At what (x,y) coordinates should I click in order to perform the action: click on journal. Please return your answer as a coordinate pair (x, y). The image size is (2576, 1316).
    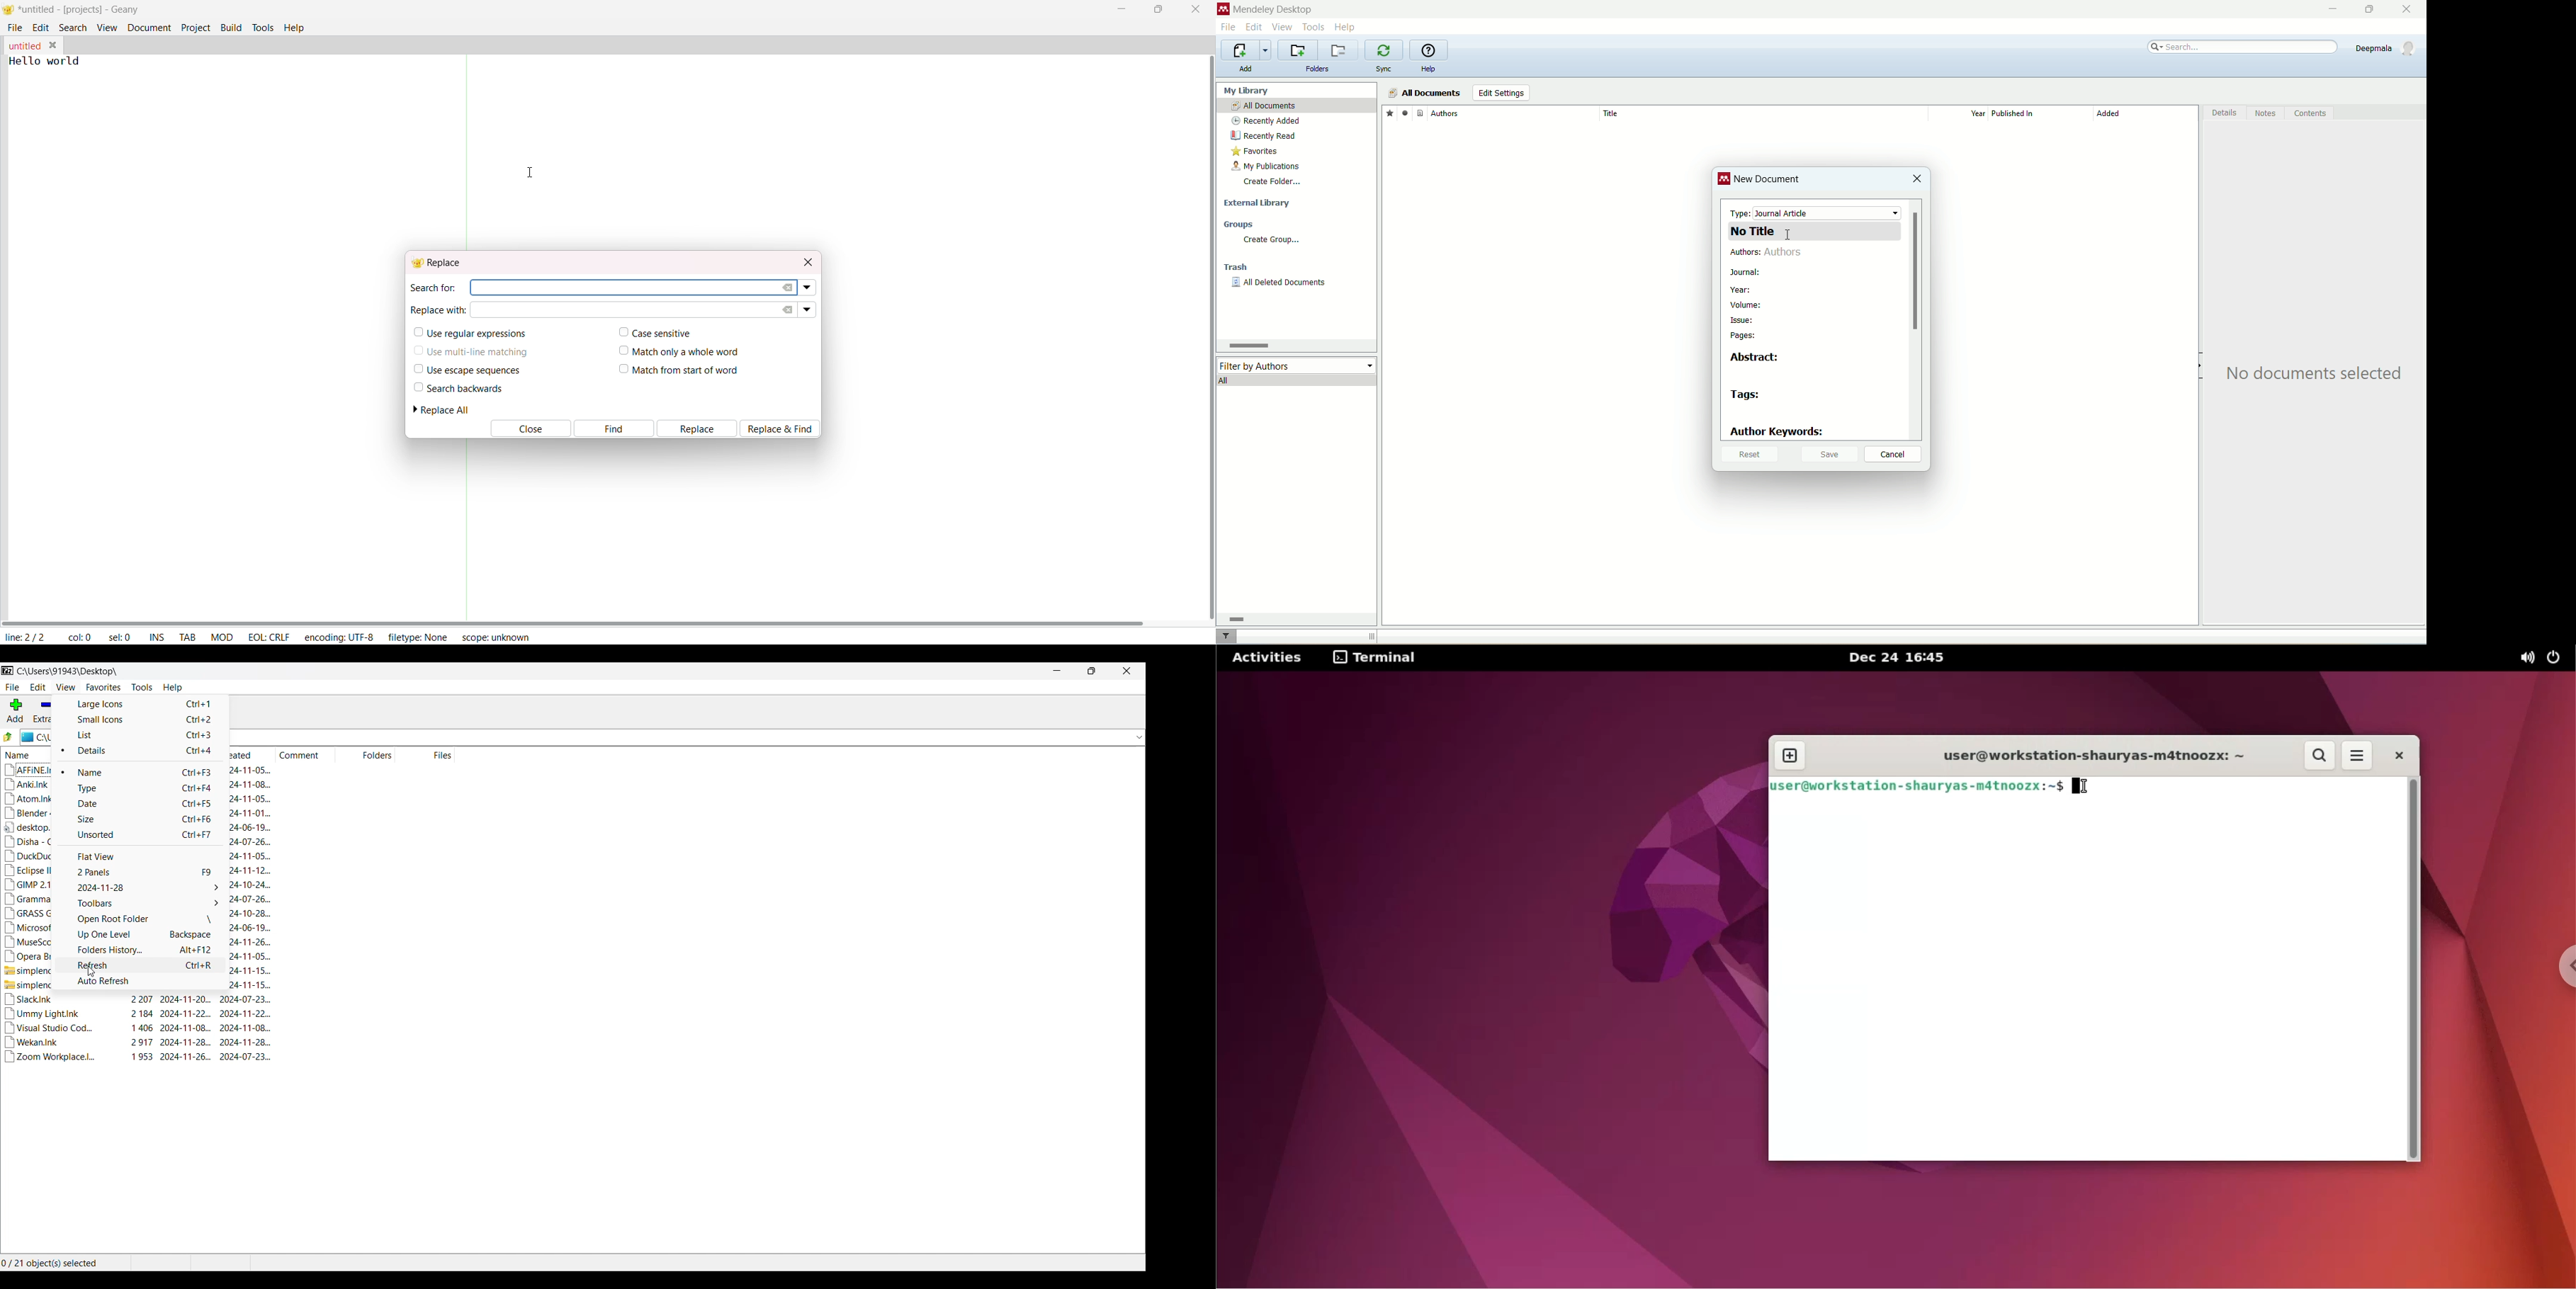
    Looking at the image, I should click on (1746, 272).